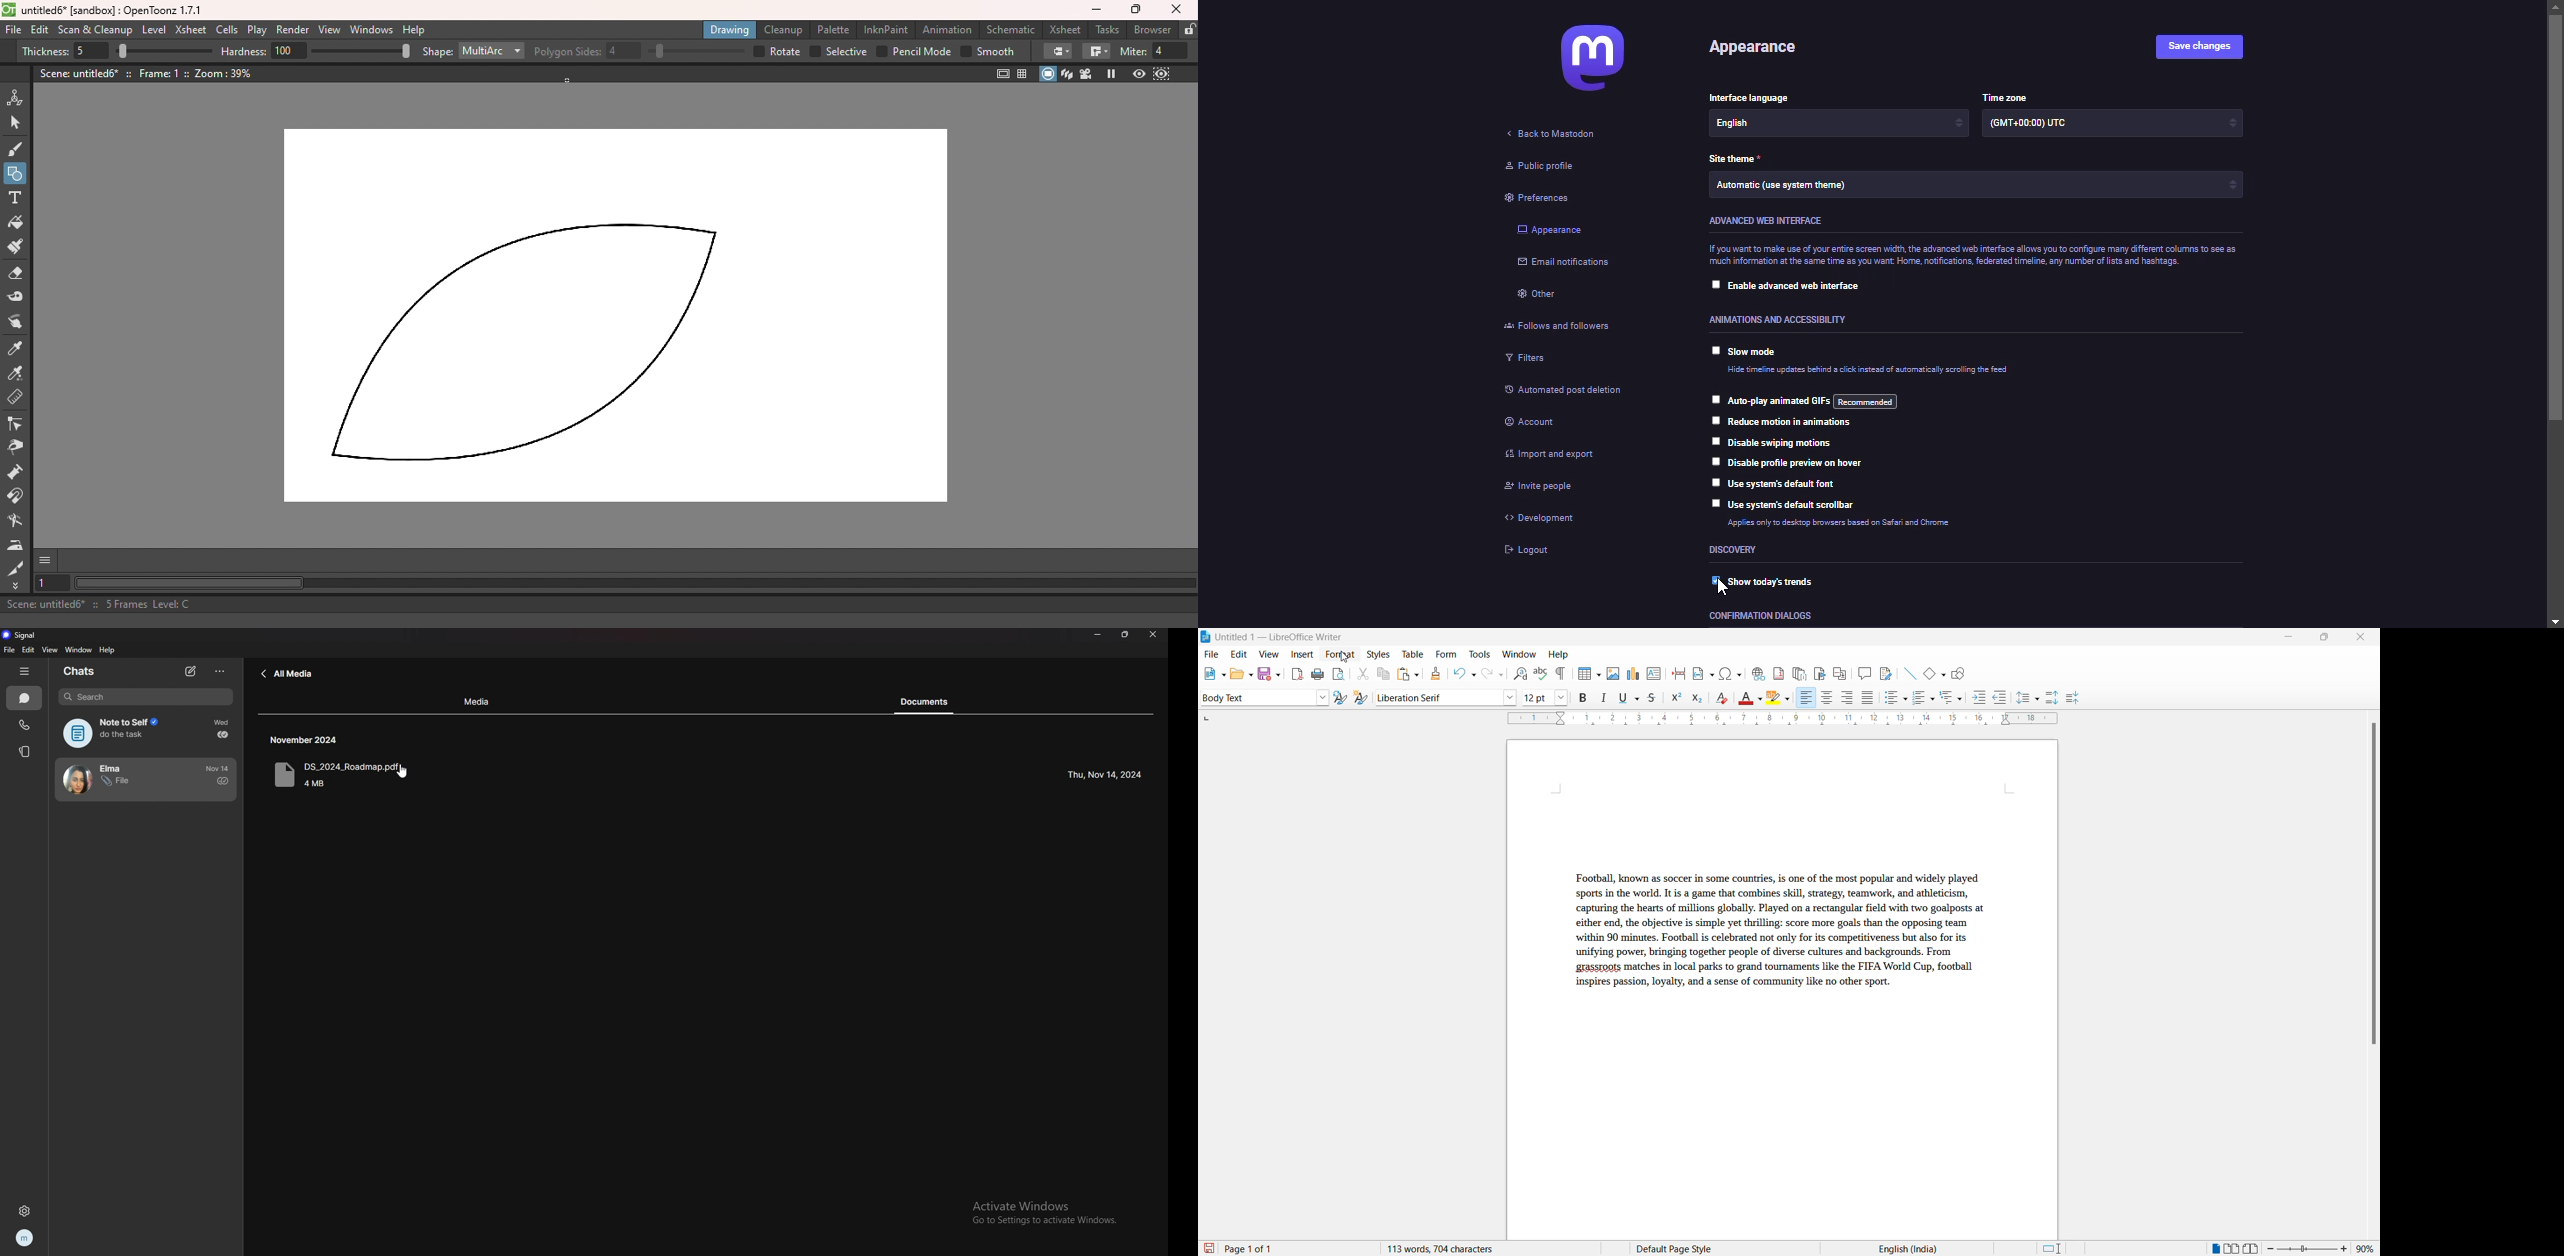 This screenshot has height=1260, width=2576. I want to click on bold, so click(1583, 698).